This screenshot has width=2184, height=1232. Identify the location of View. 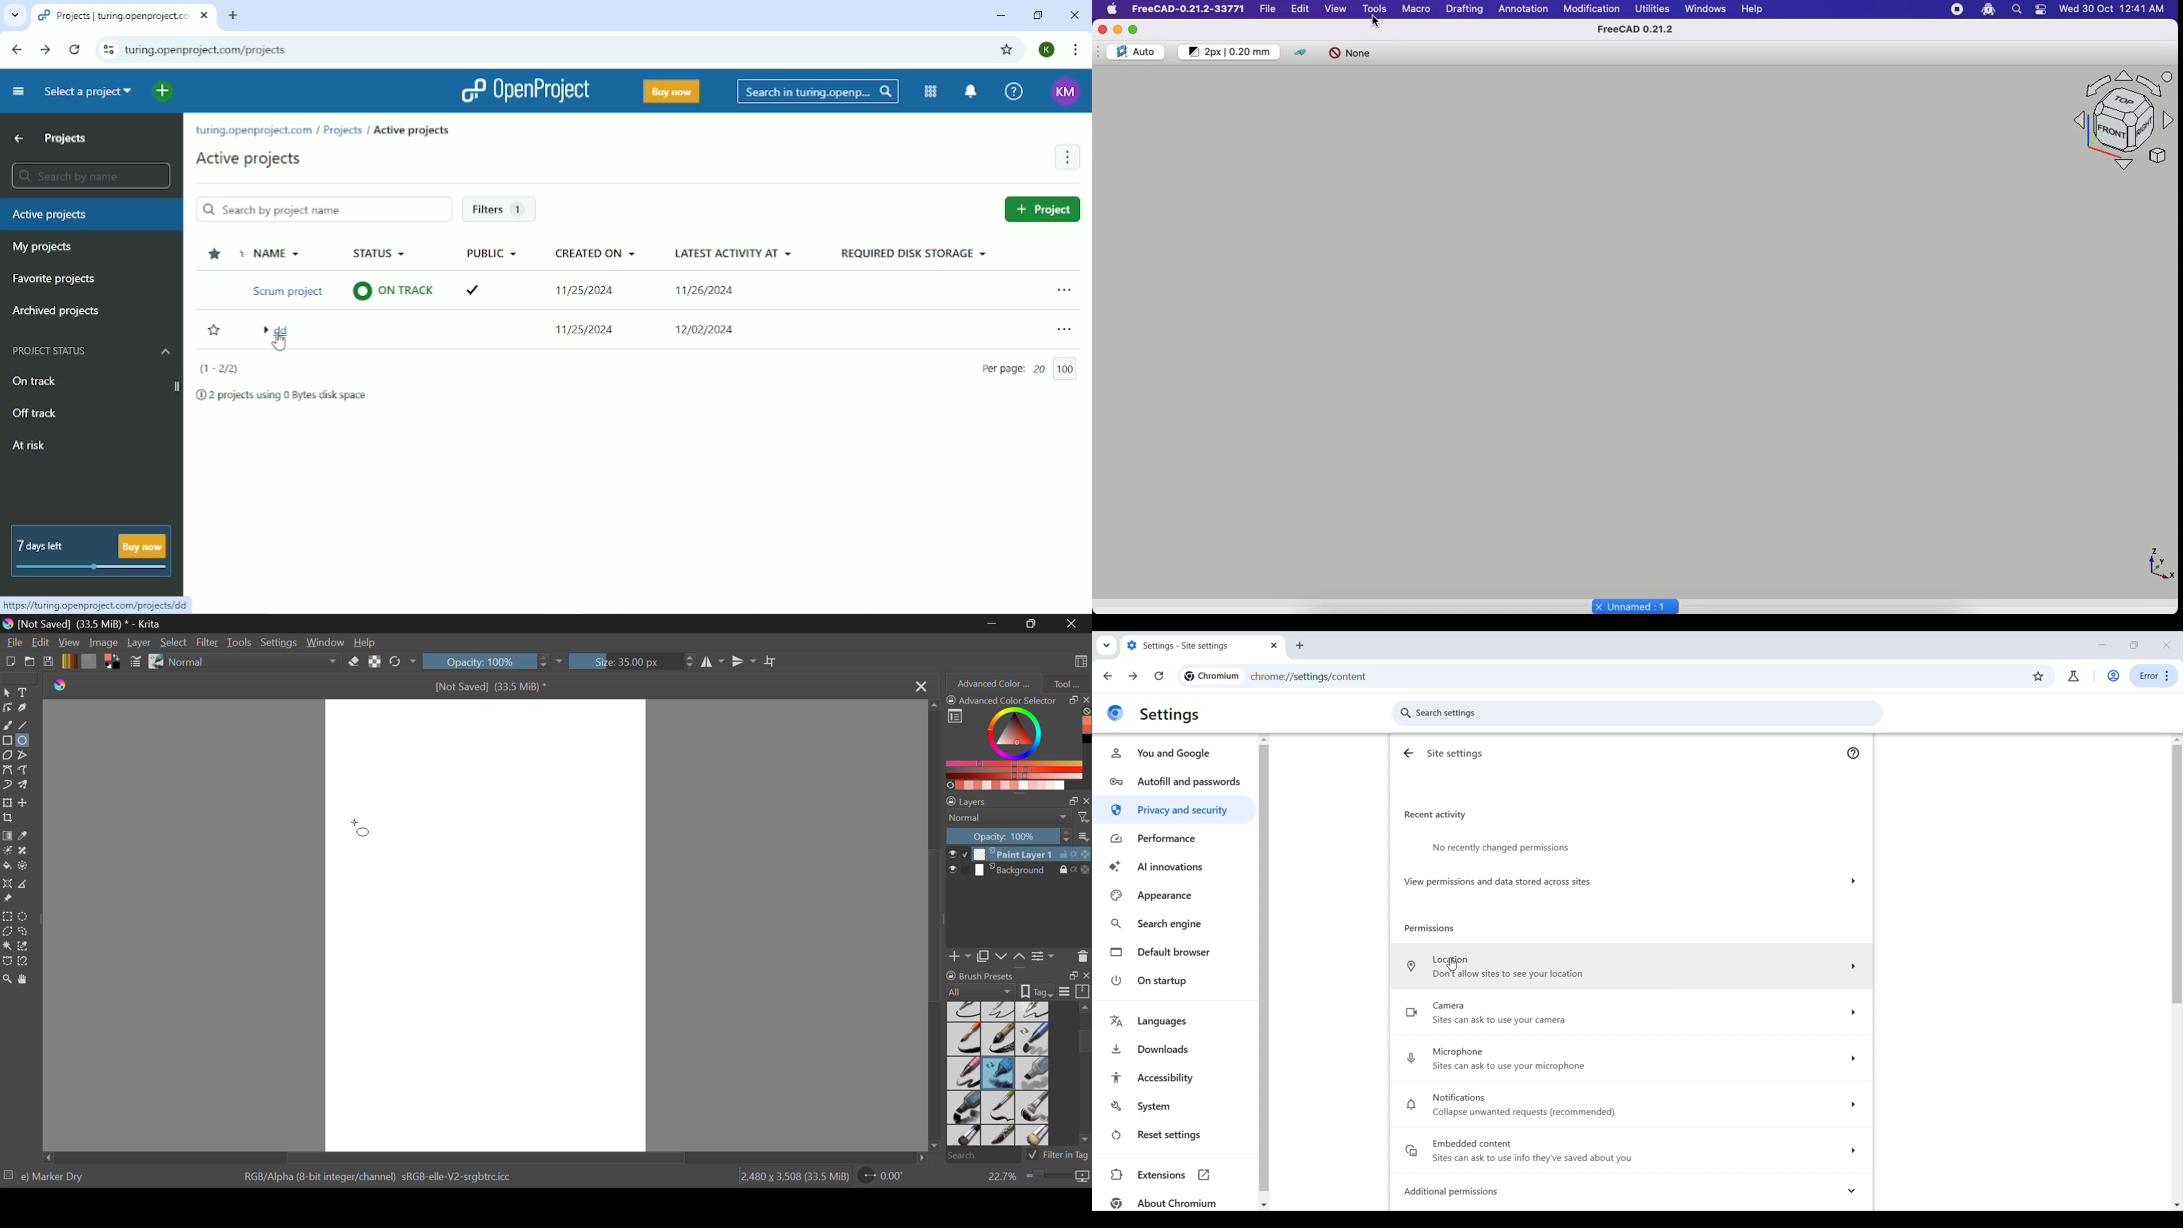
(1335, 10).